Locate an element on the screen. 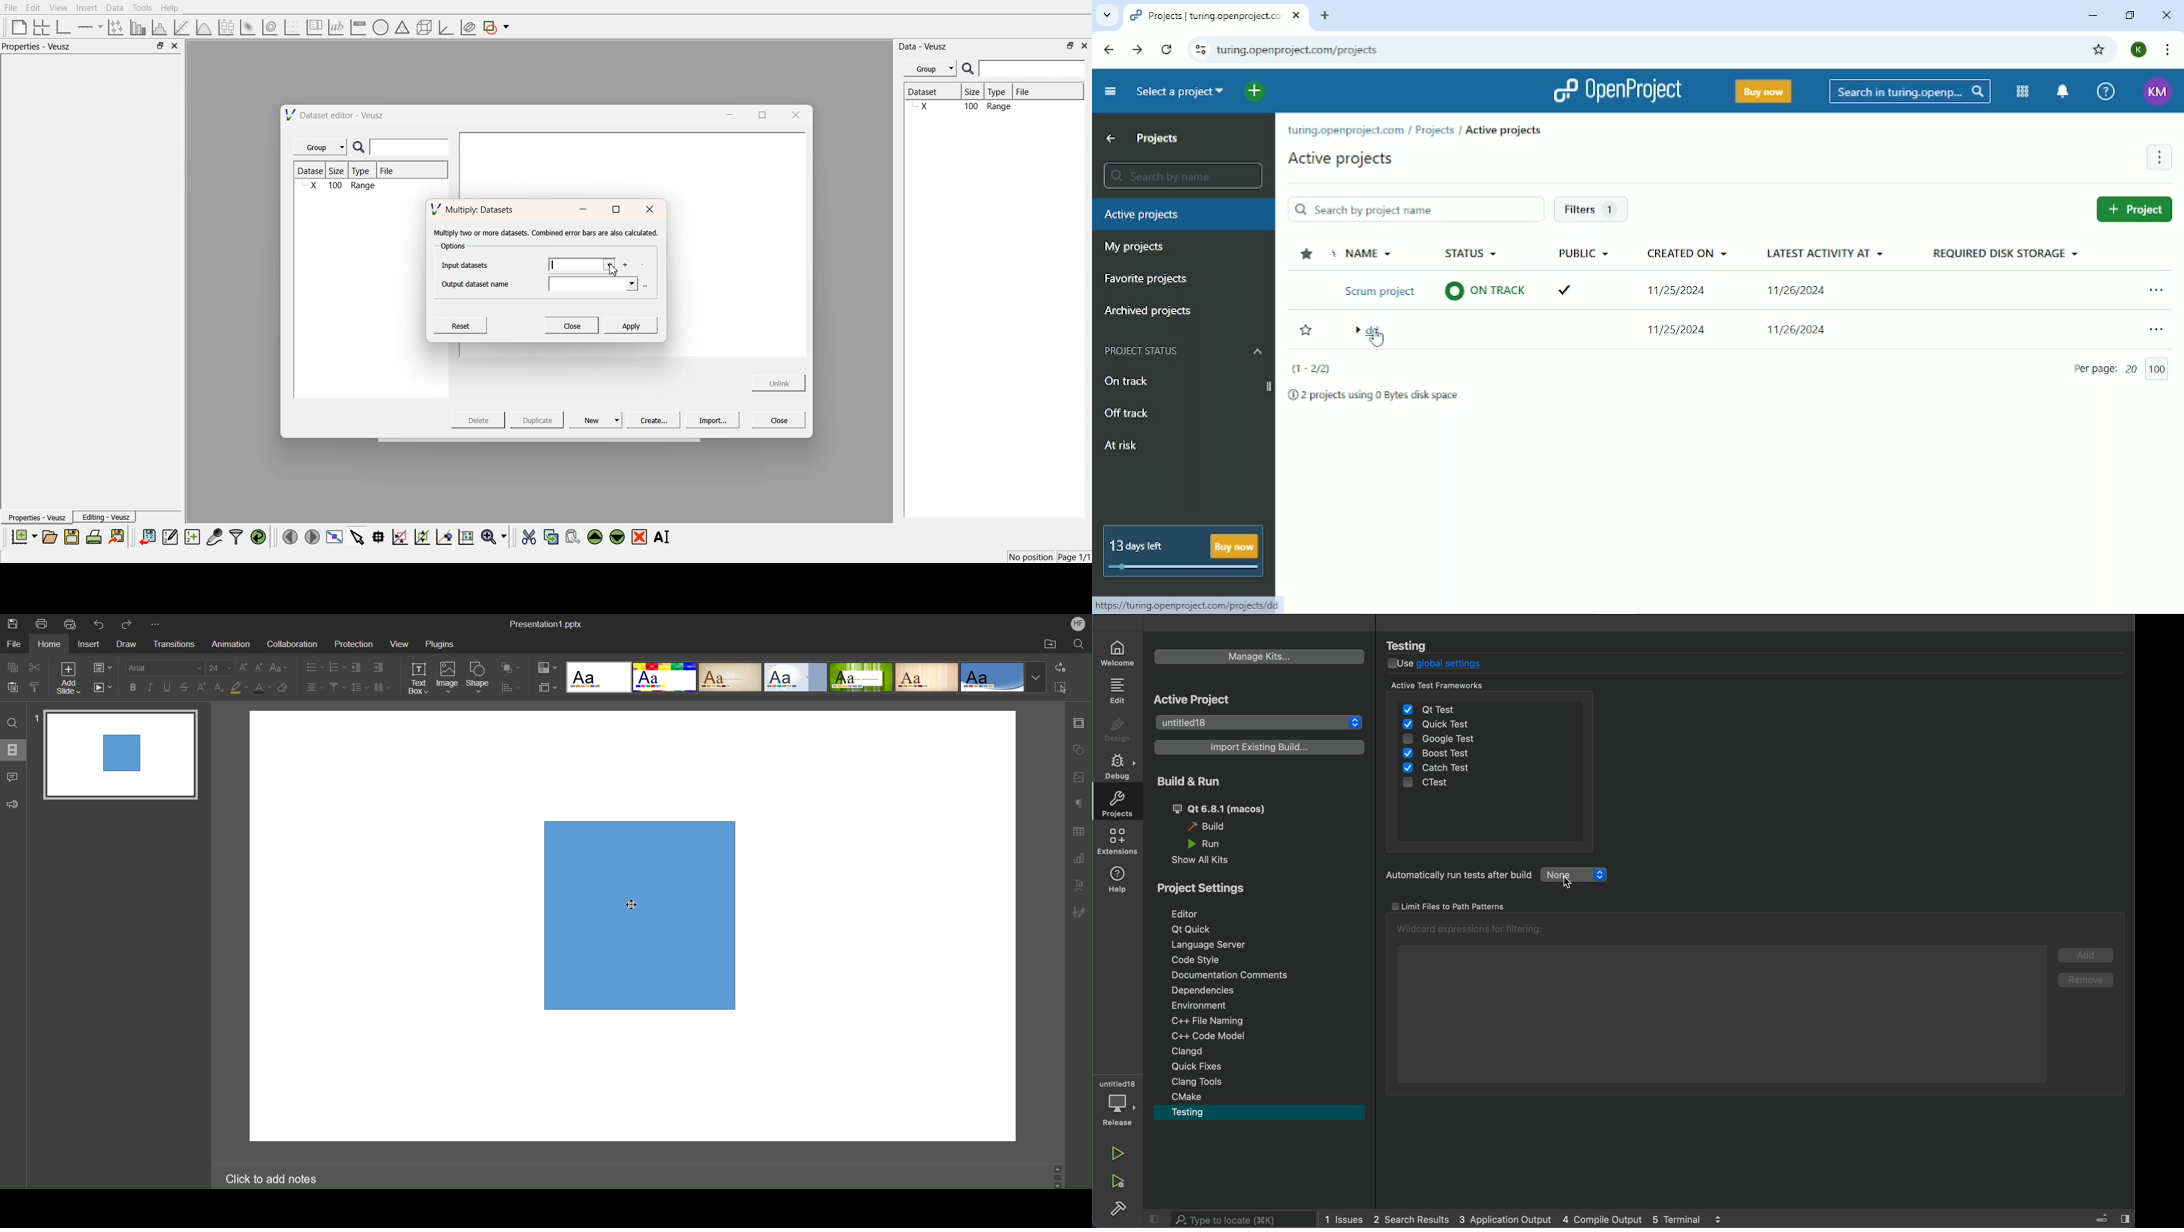 Image resolution: width=2184 pixels, height=1232 pixels. Modules is located at coordinates (2021, 91).